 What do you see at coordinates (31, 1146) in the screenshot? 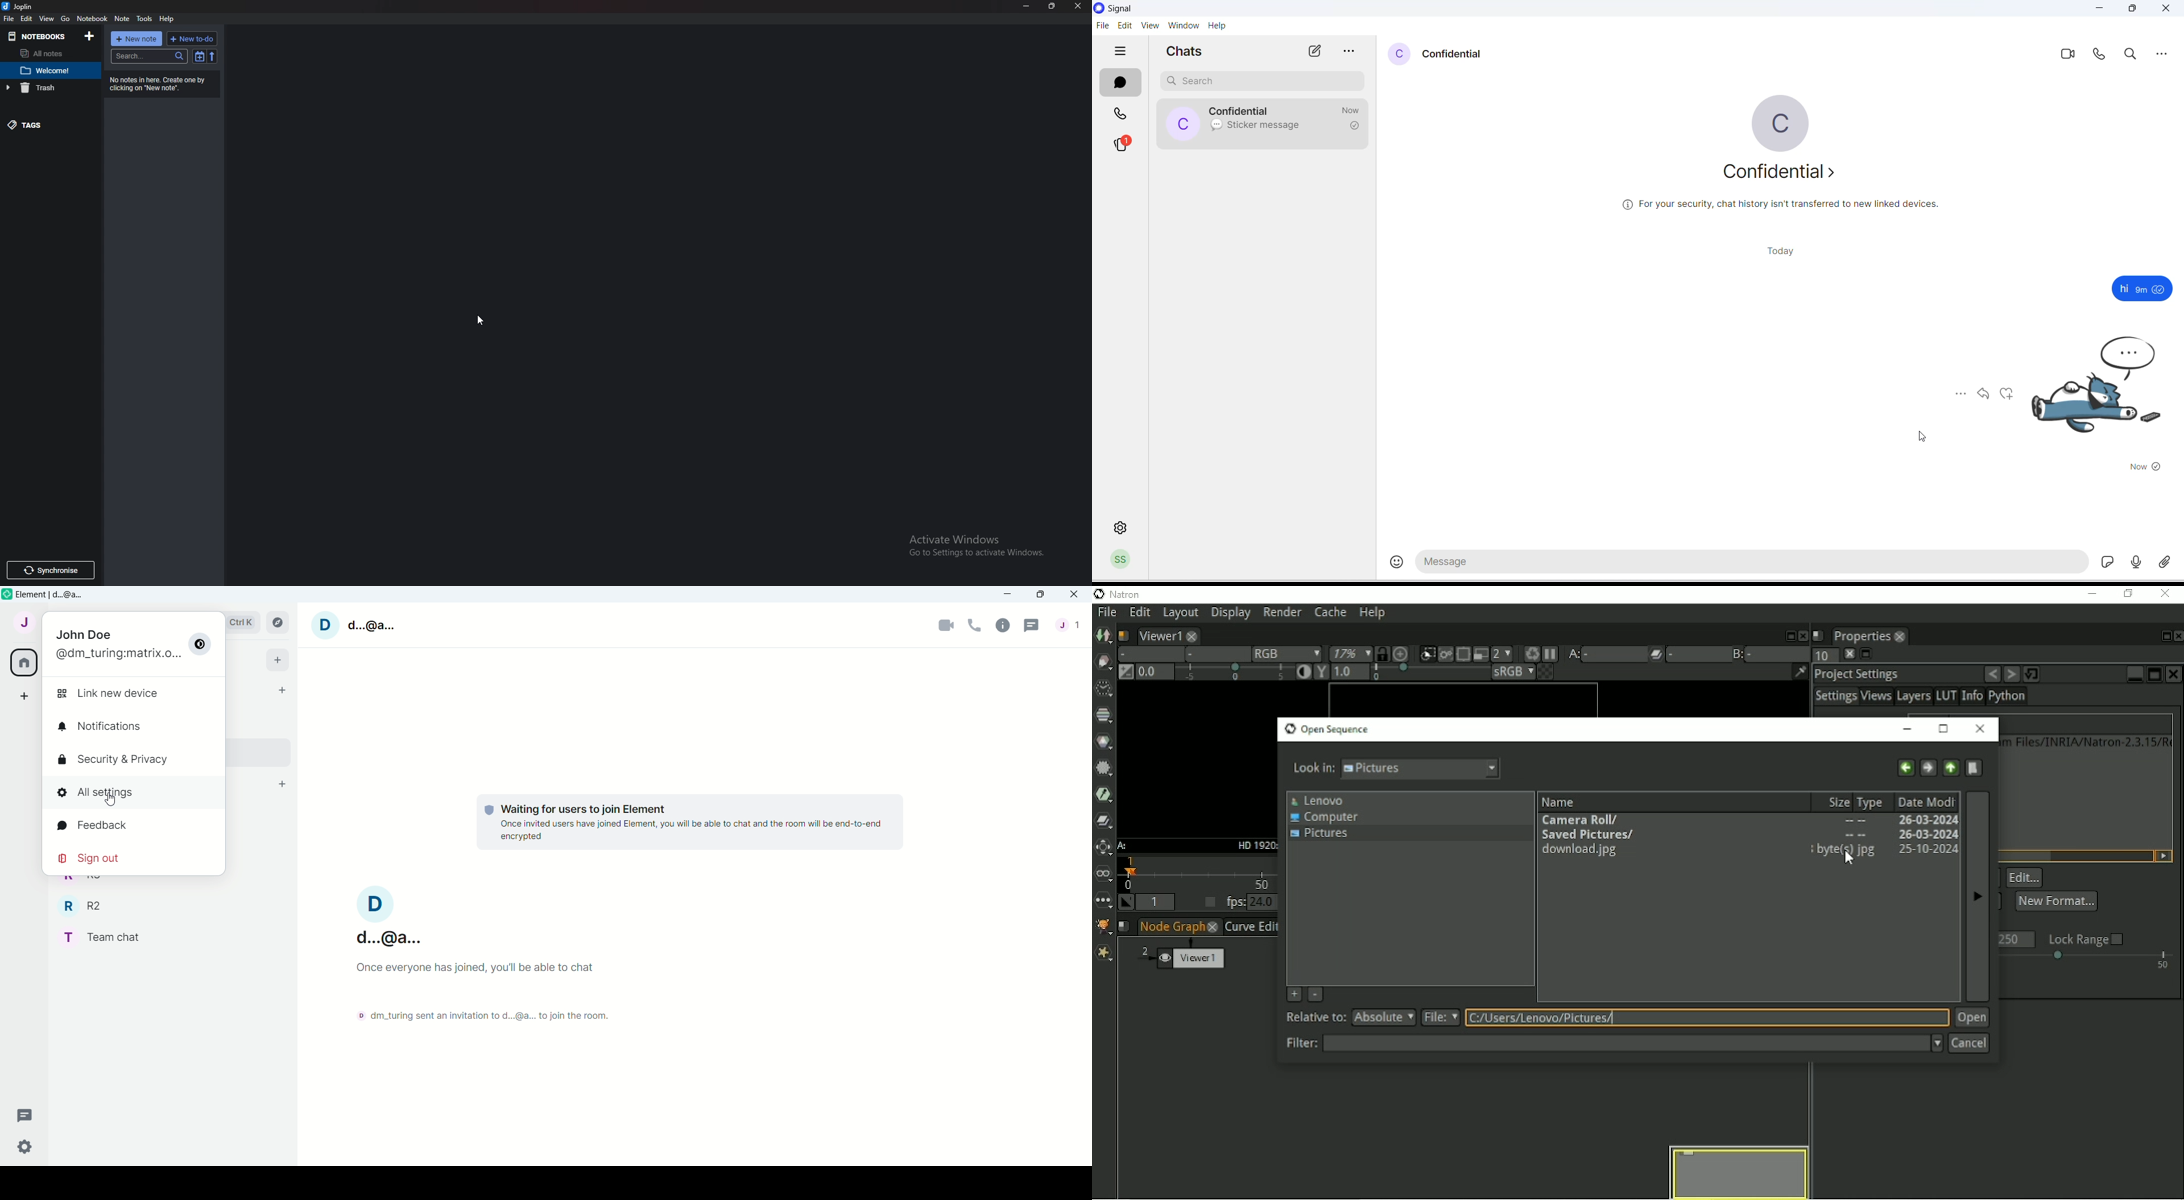
I see `Quick settings` at bounding box center [31, 1146].